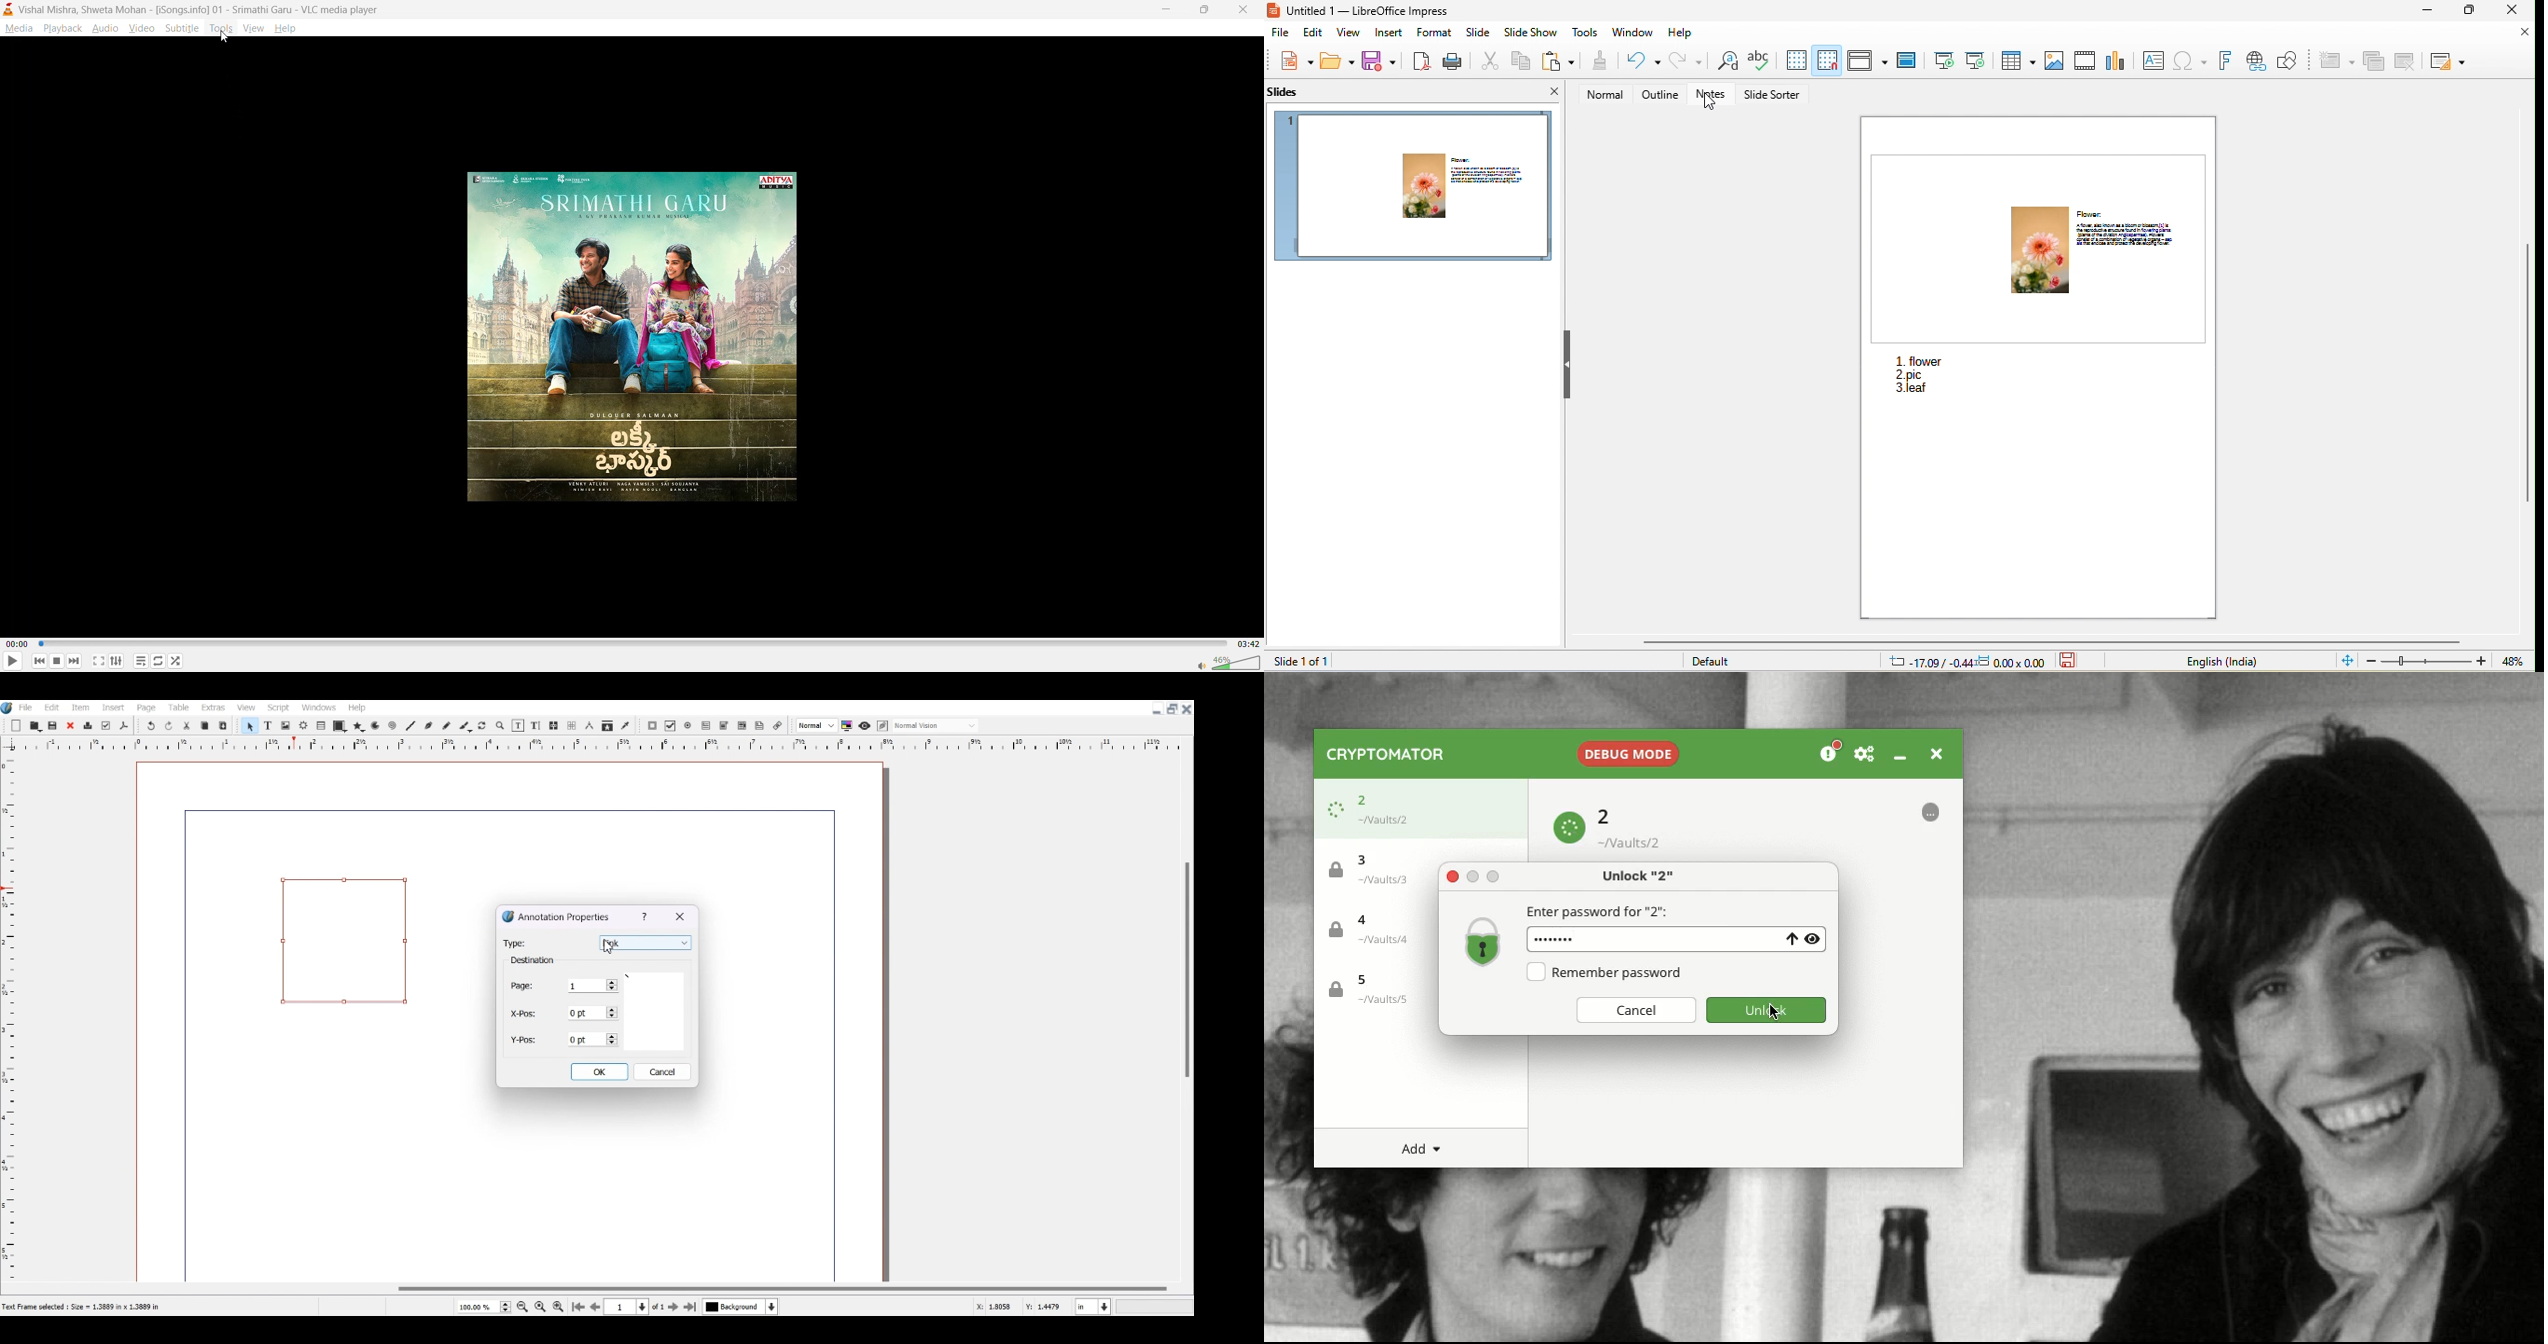  Describe the element at coordinates (2254, 60) in the screenshot. I see `hyperlink` at that location.